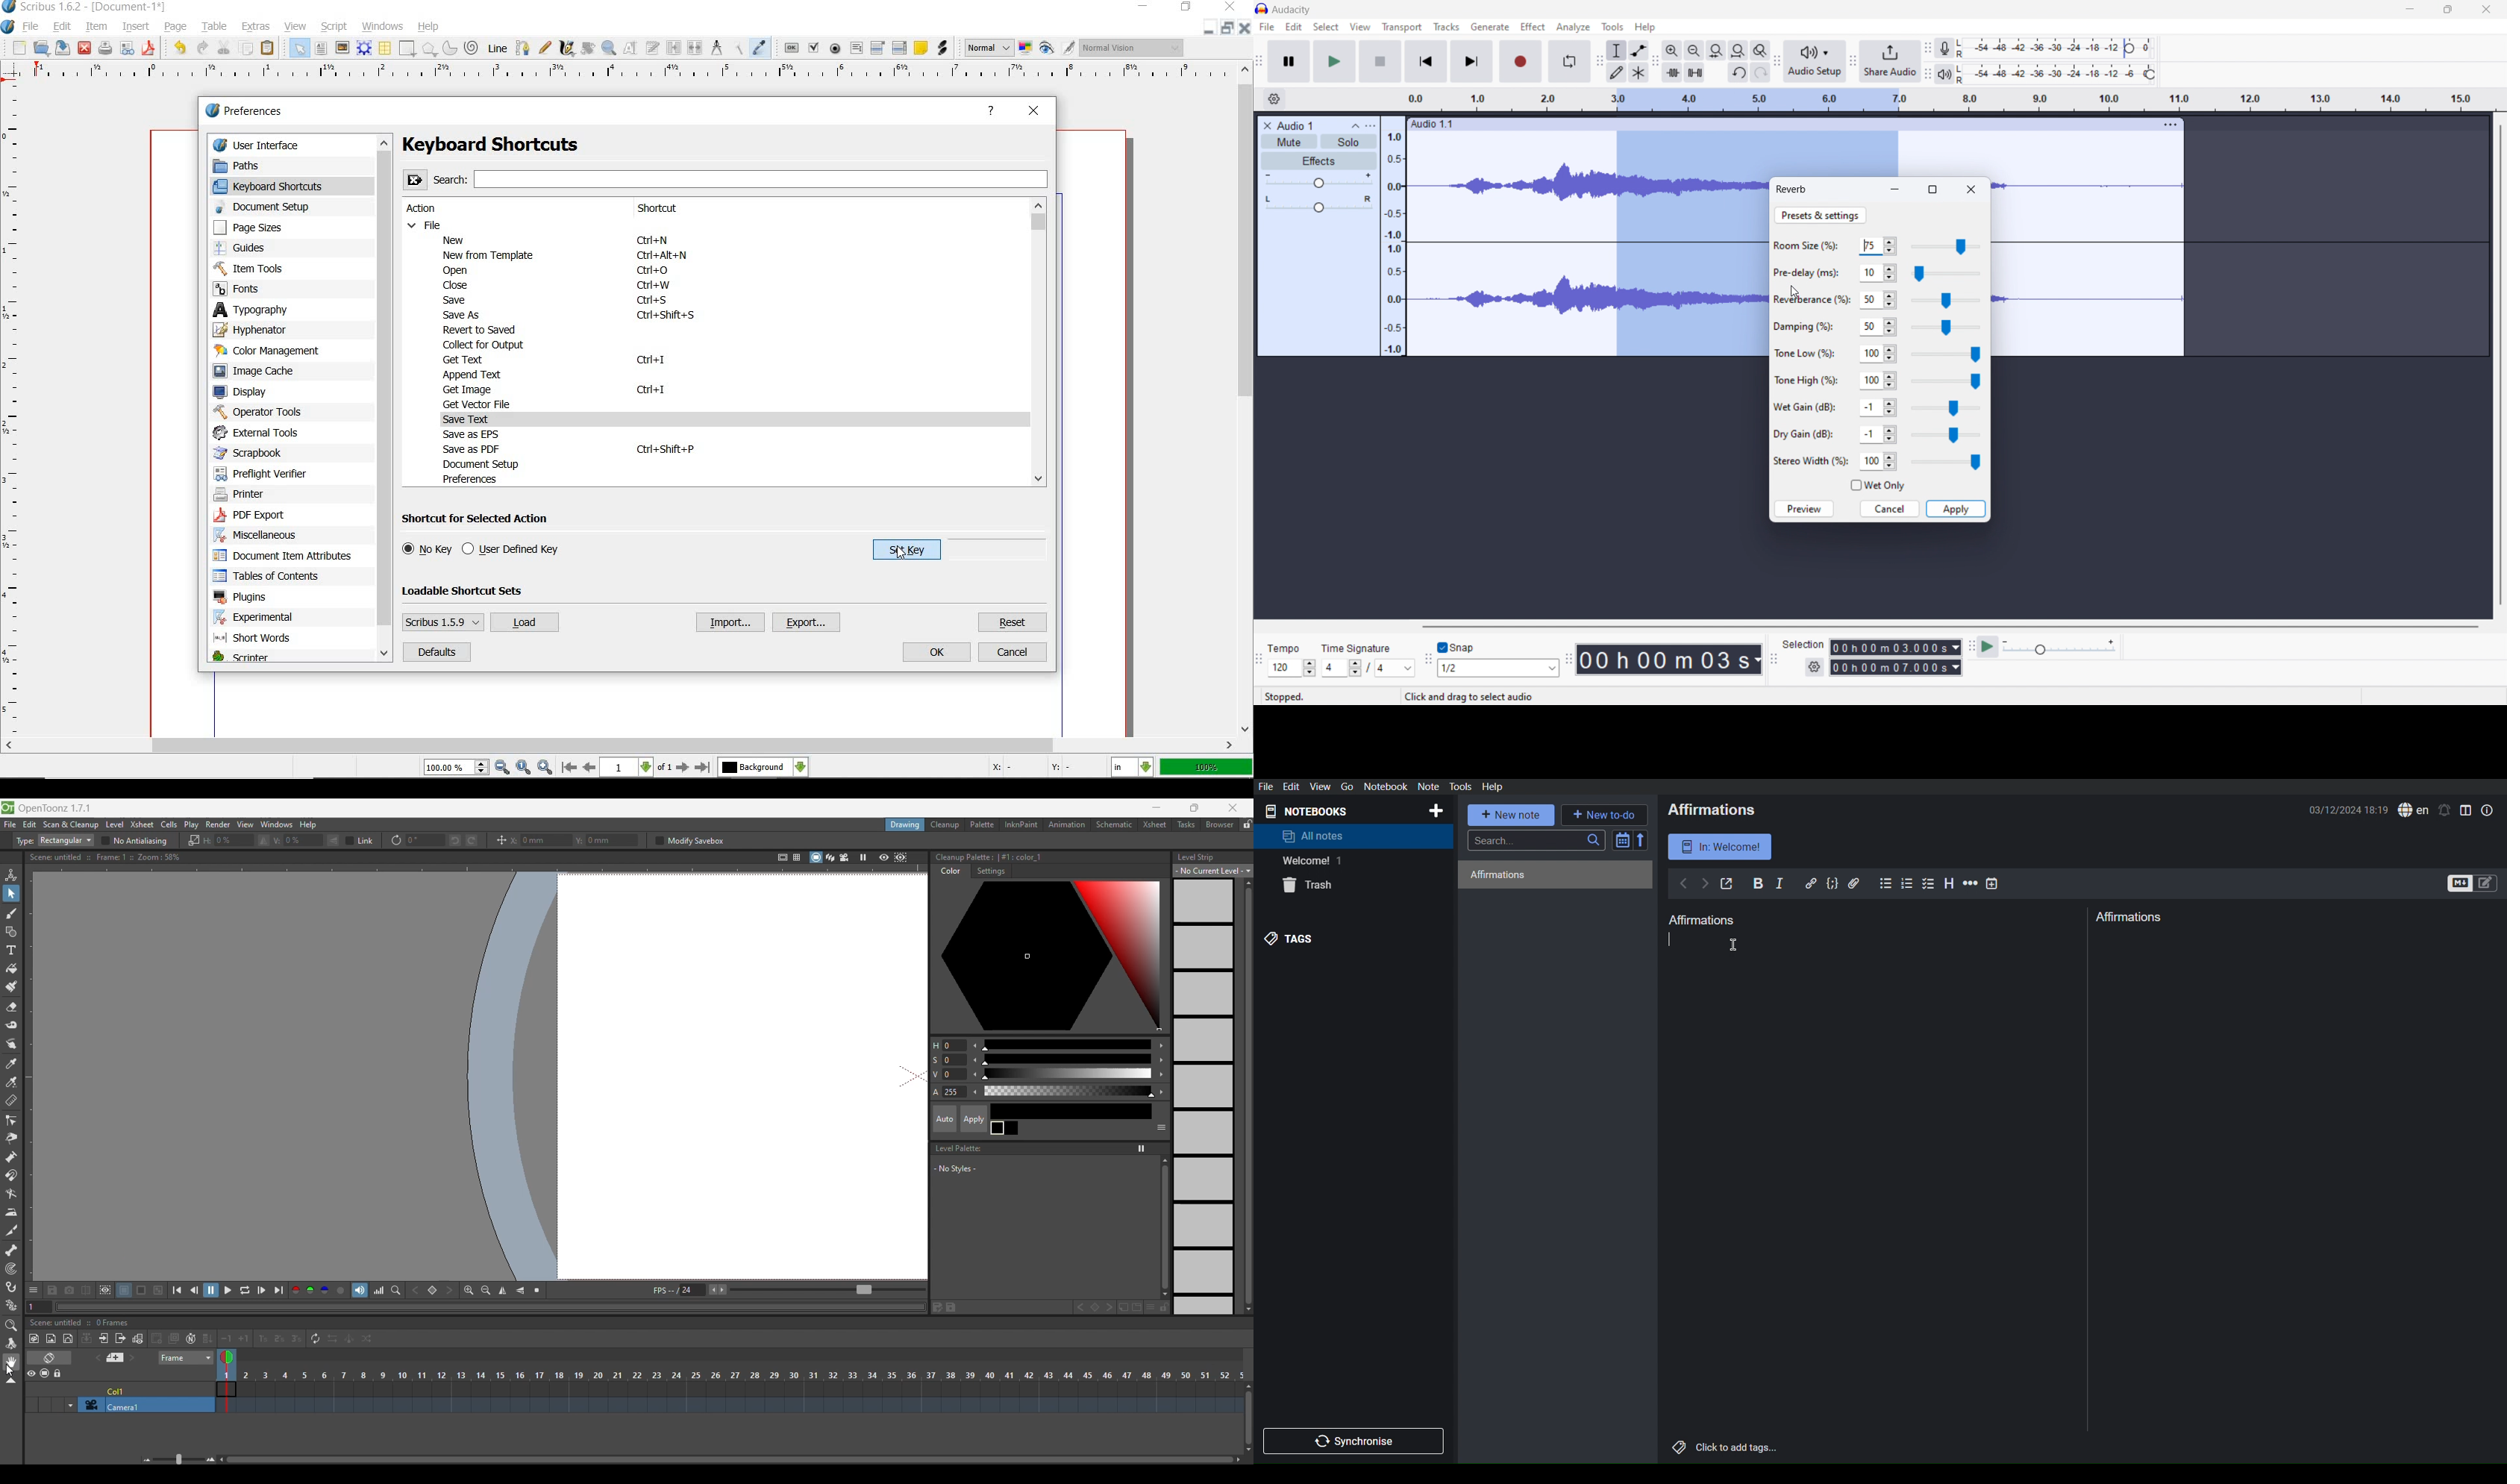 The height and width of the screenshot is (1484, 2520). Describe the element at coordinates (386, 399) in the screenshot. I see `scrollbar` at that location.